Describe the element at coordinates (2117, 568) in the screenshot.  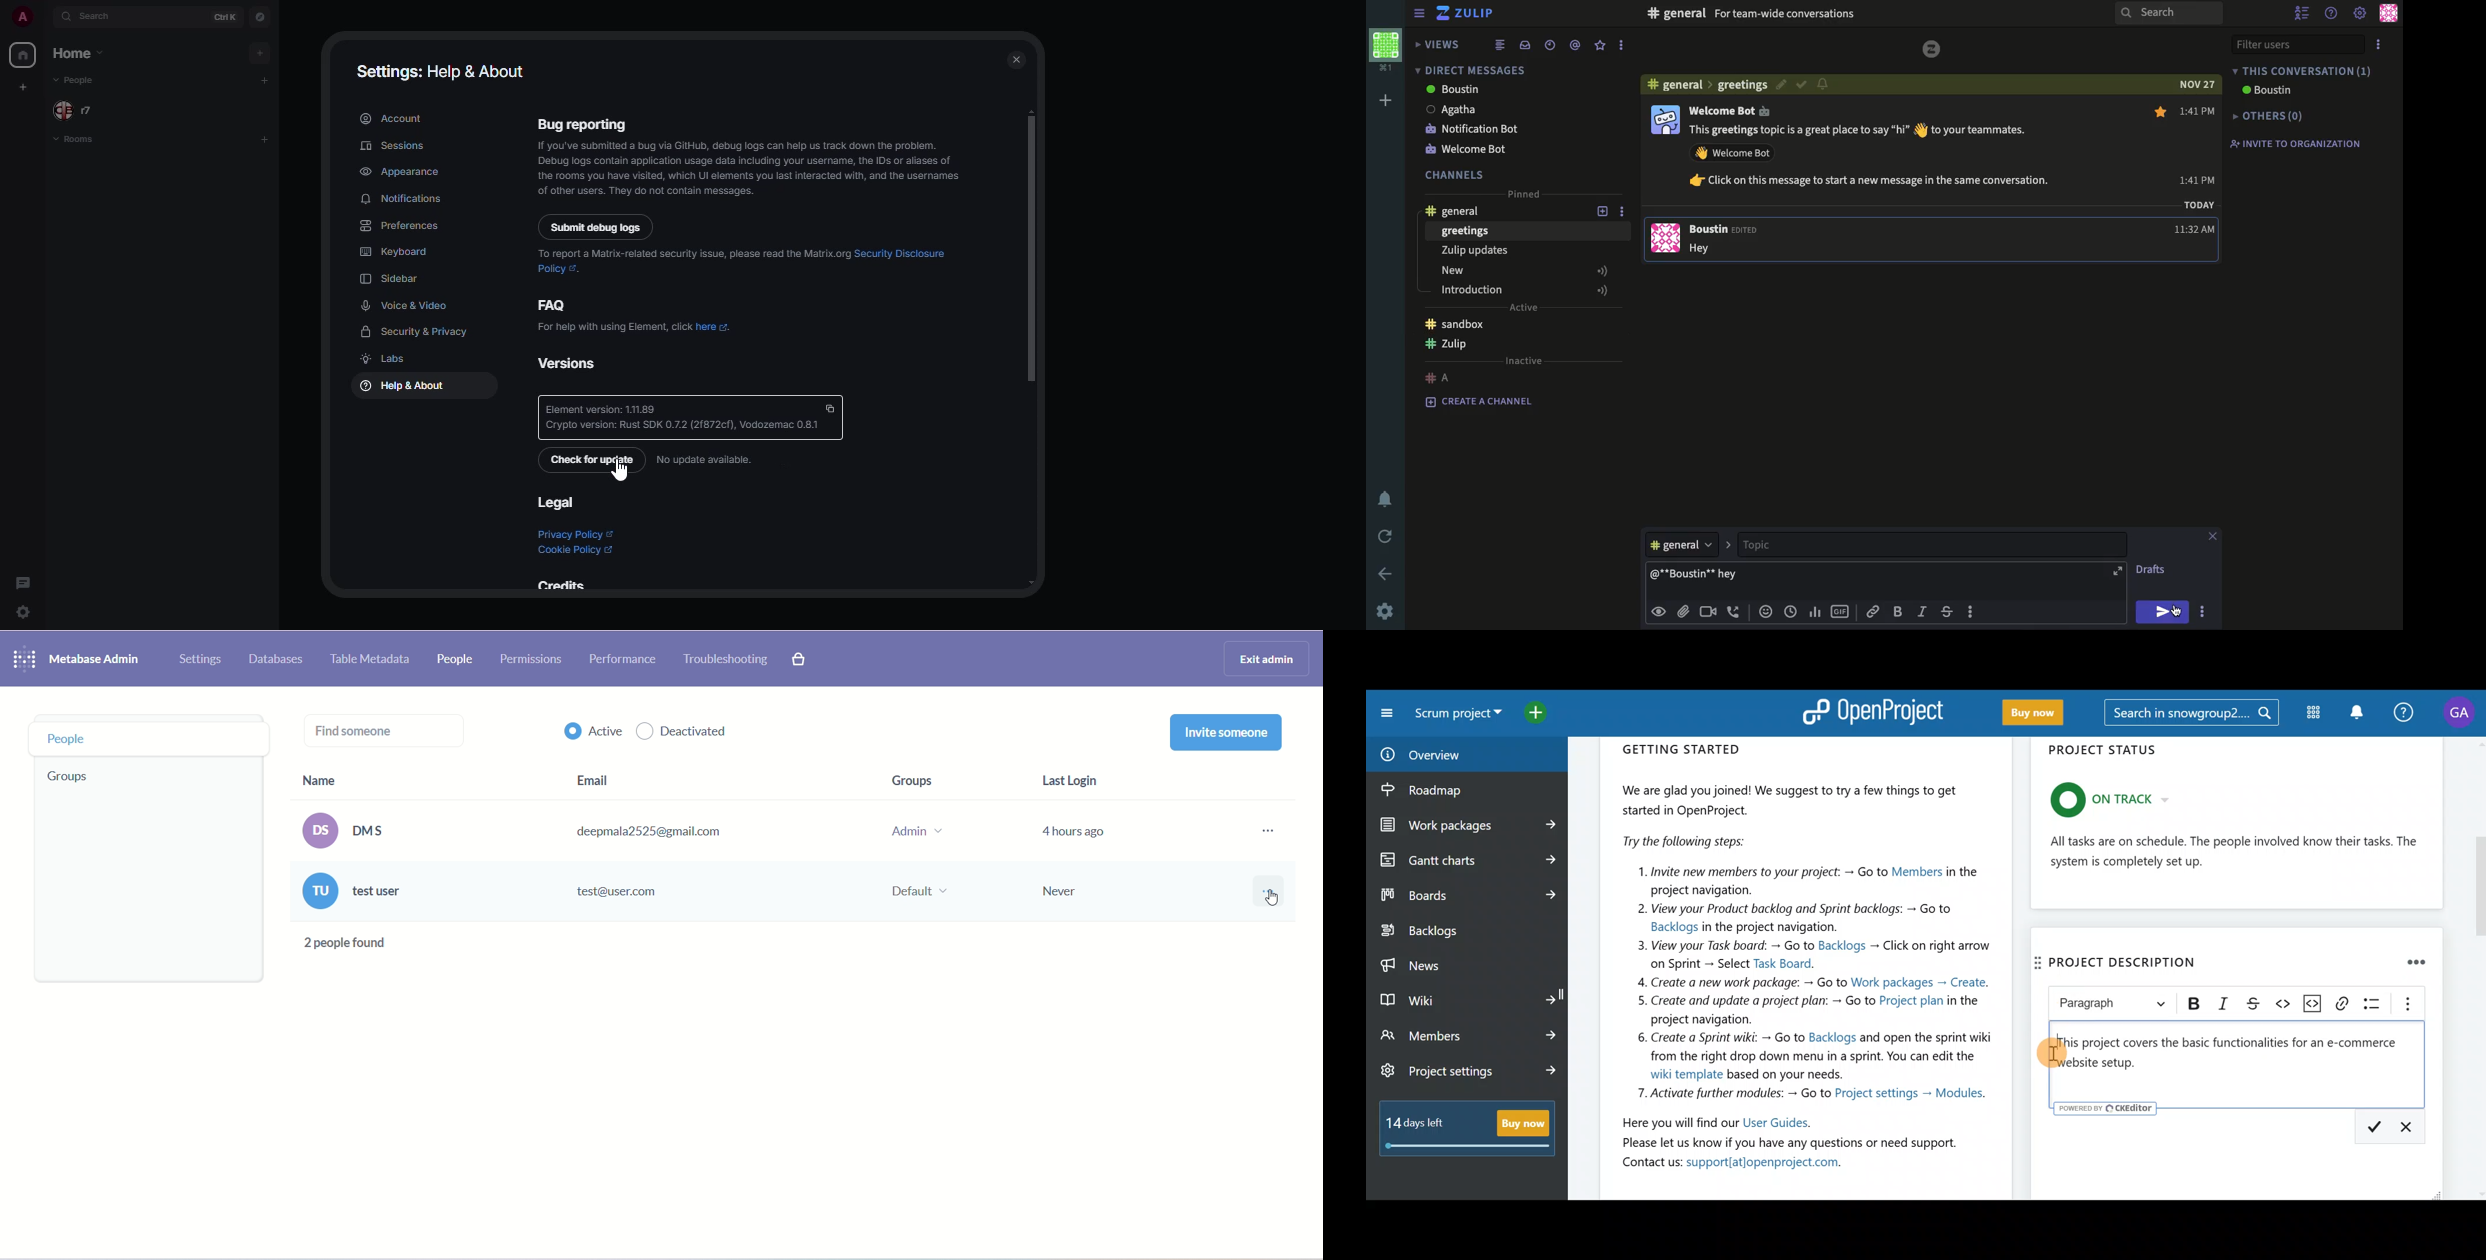
I see `expand` at that location.